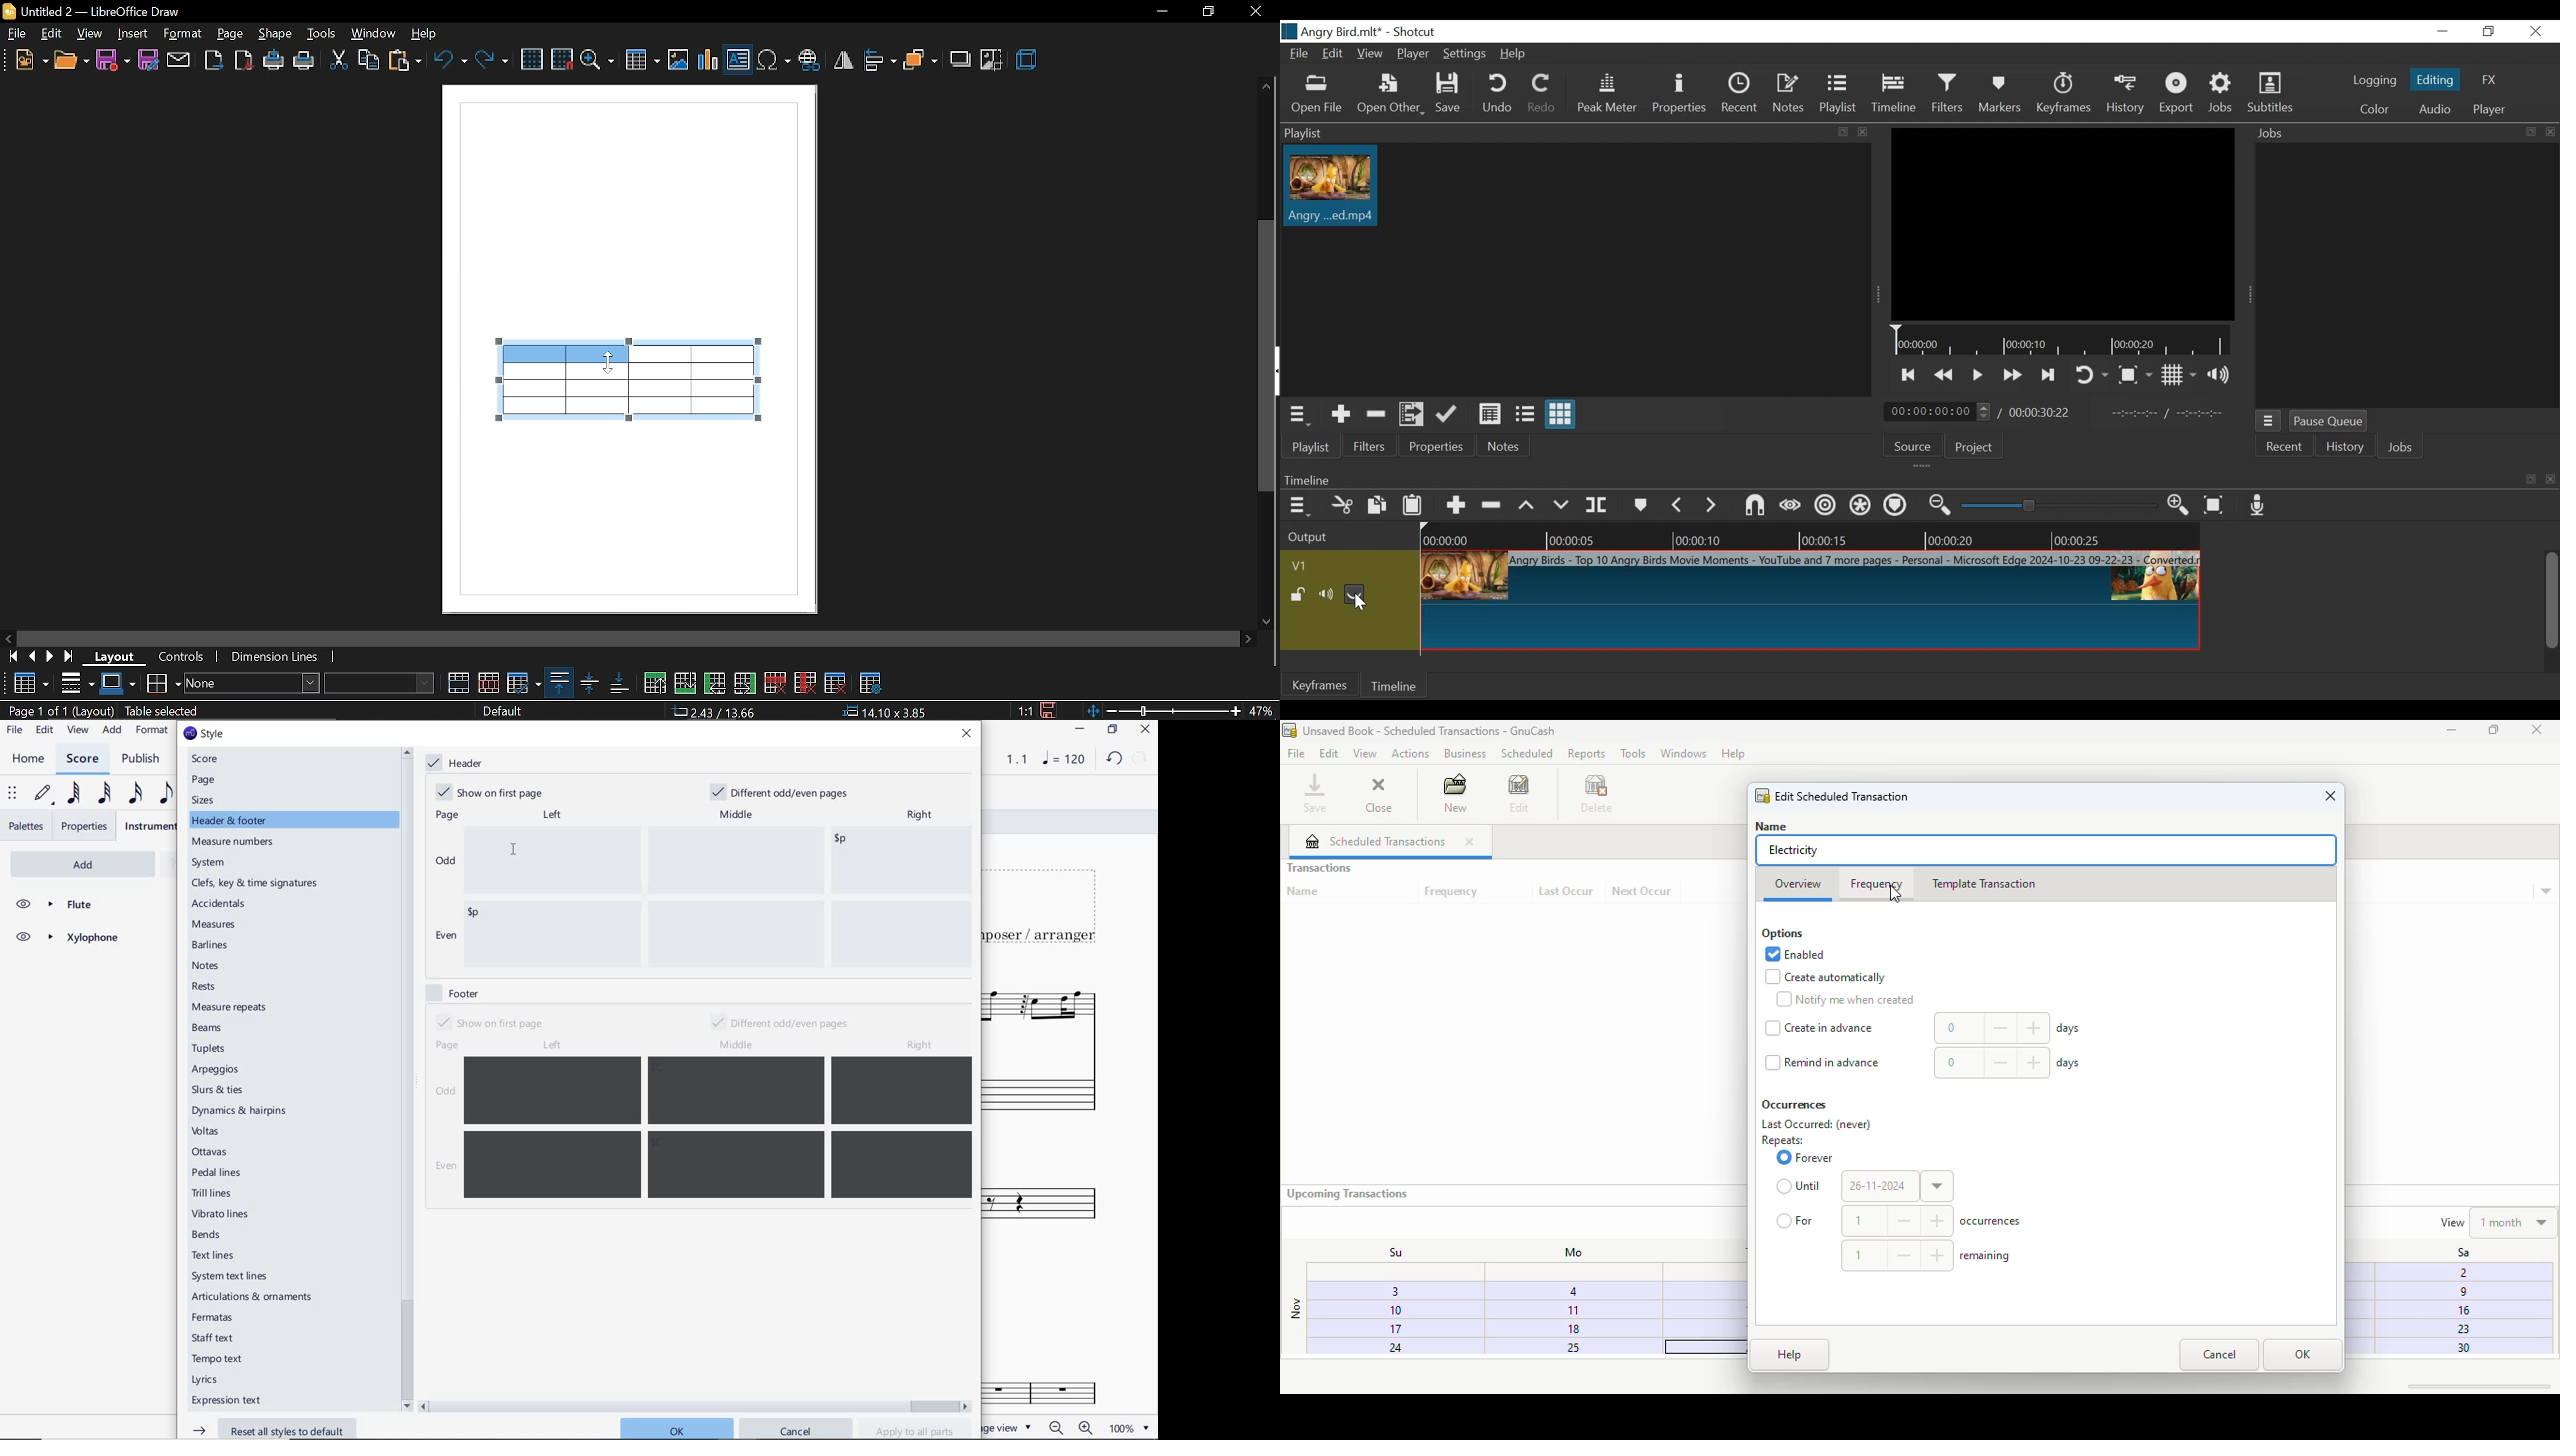 The width and height of the screenshot is (2576, 1456). I want to click on grid, so click(533, 60).